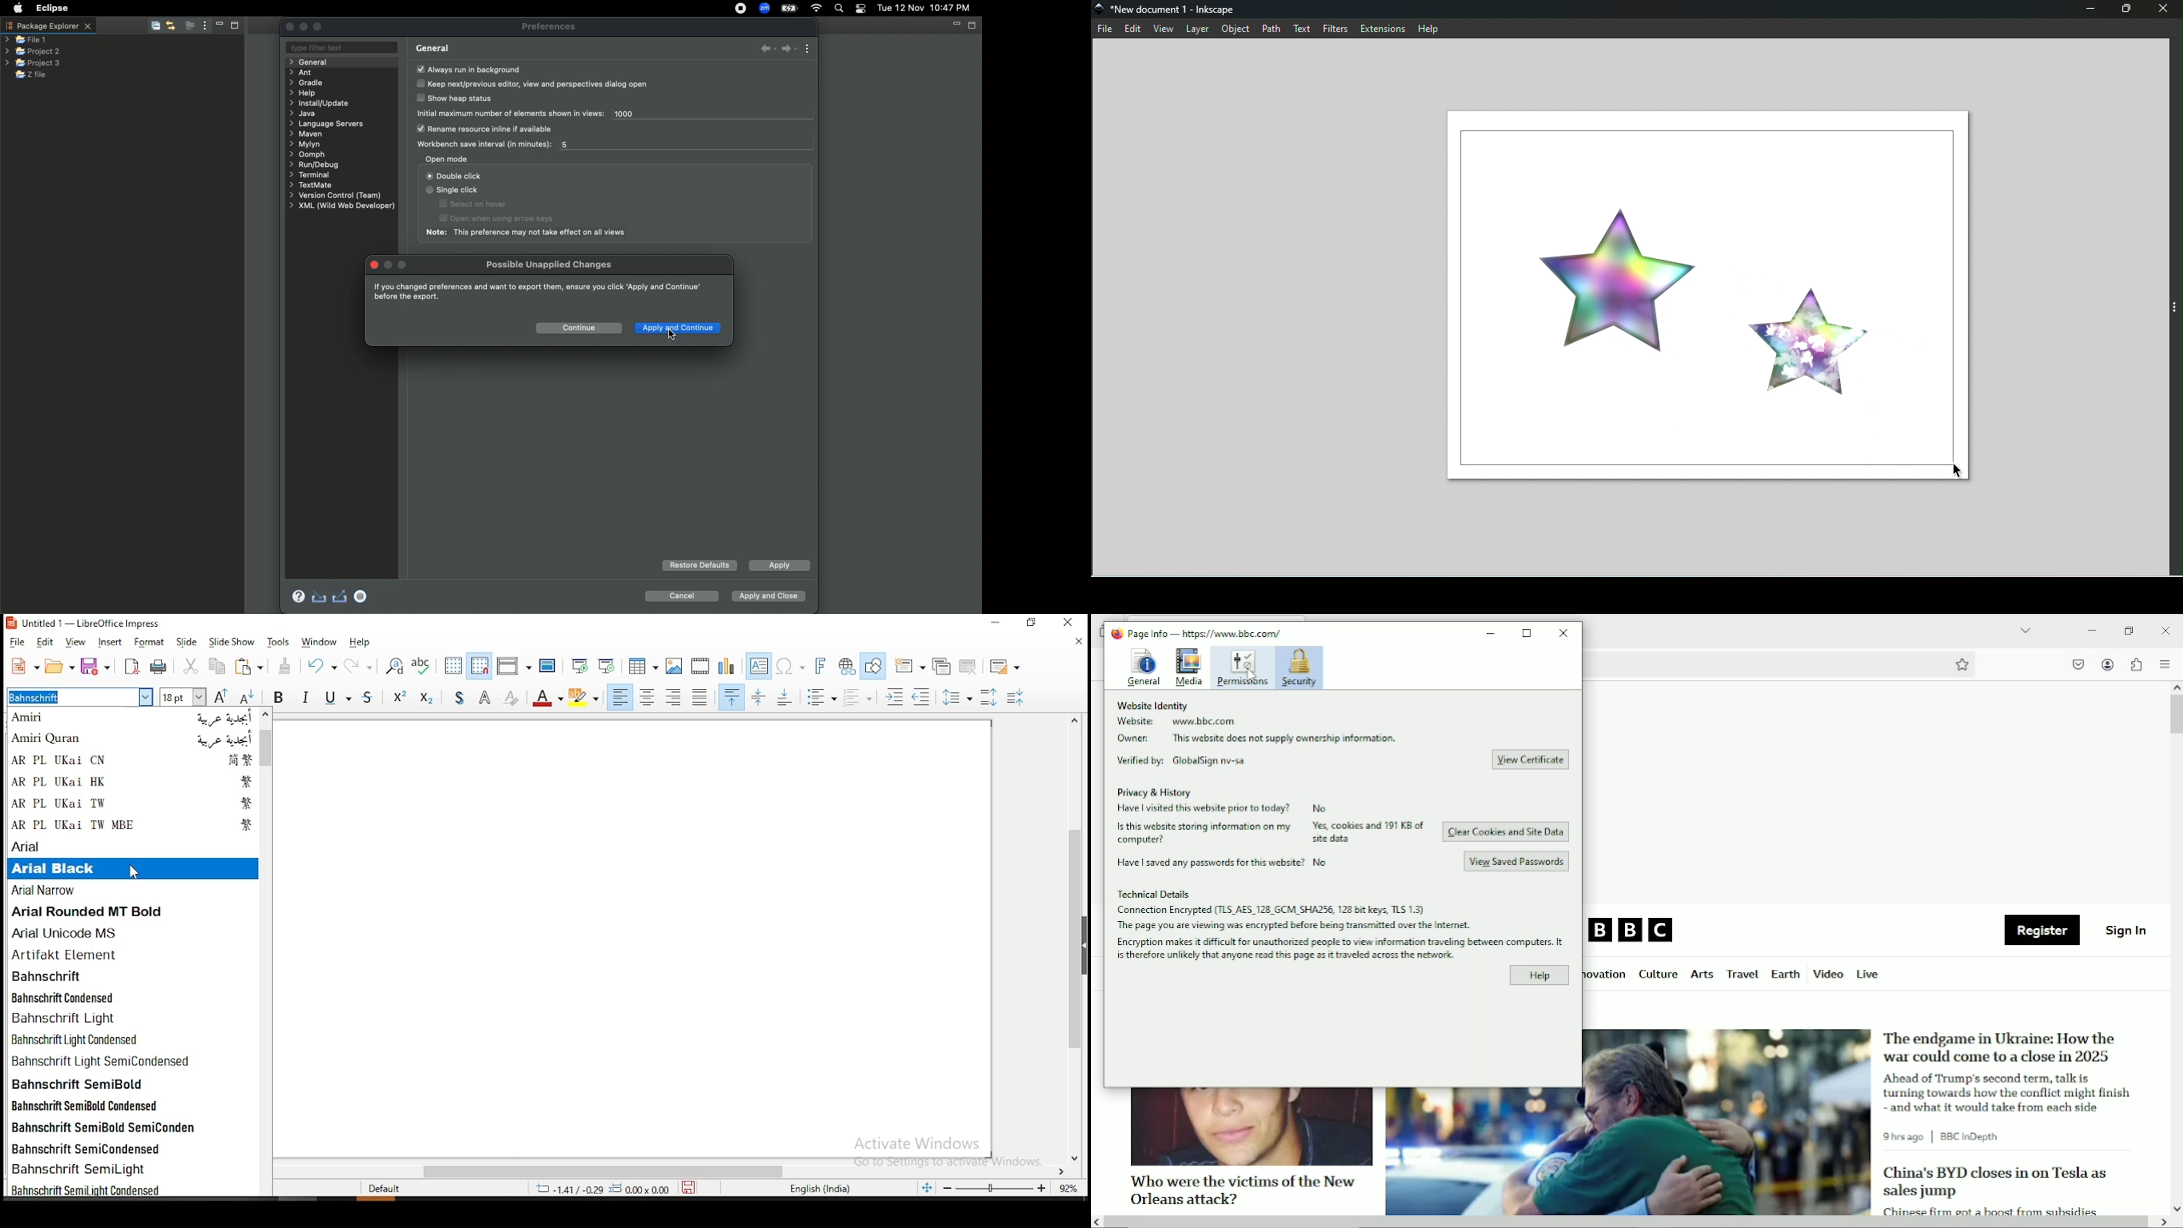 Image resolution: width=2184 pixels, height=1232 pixels. What do you see at coordinates (1167, 791) in the screenshot?
I see `Privacy & History` at bounding box center [1167, 791].